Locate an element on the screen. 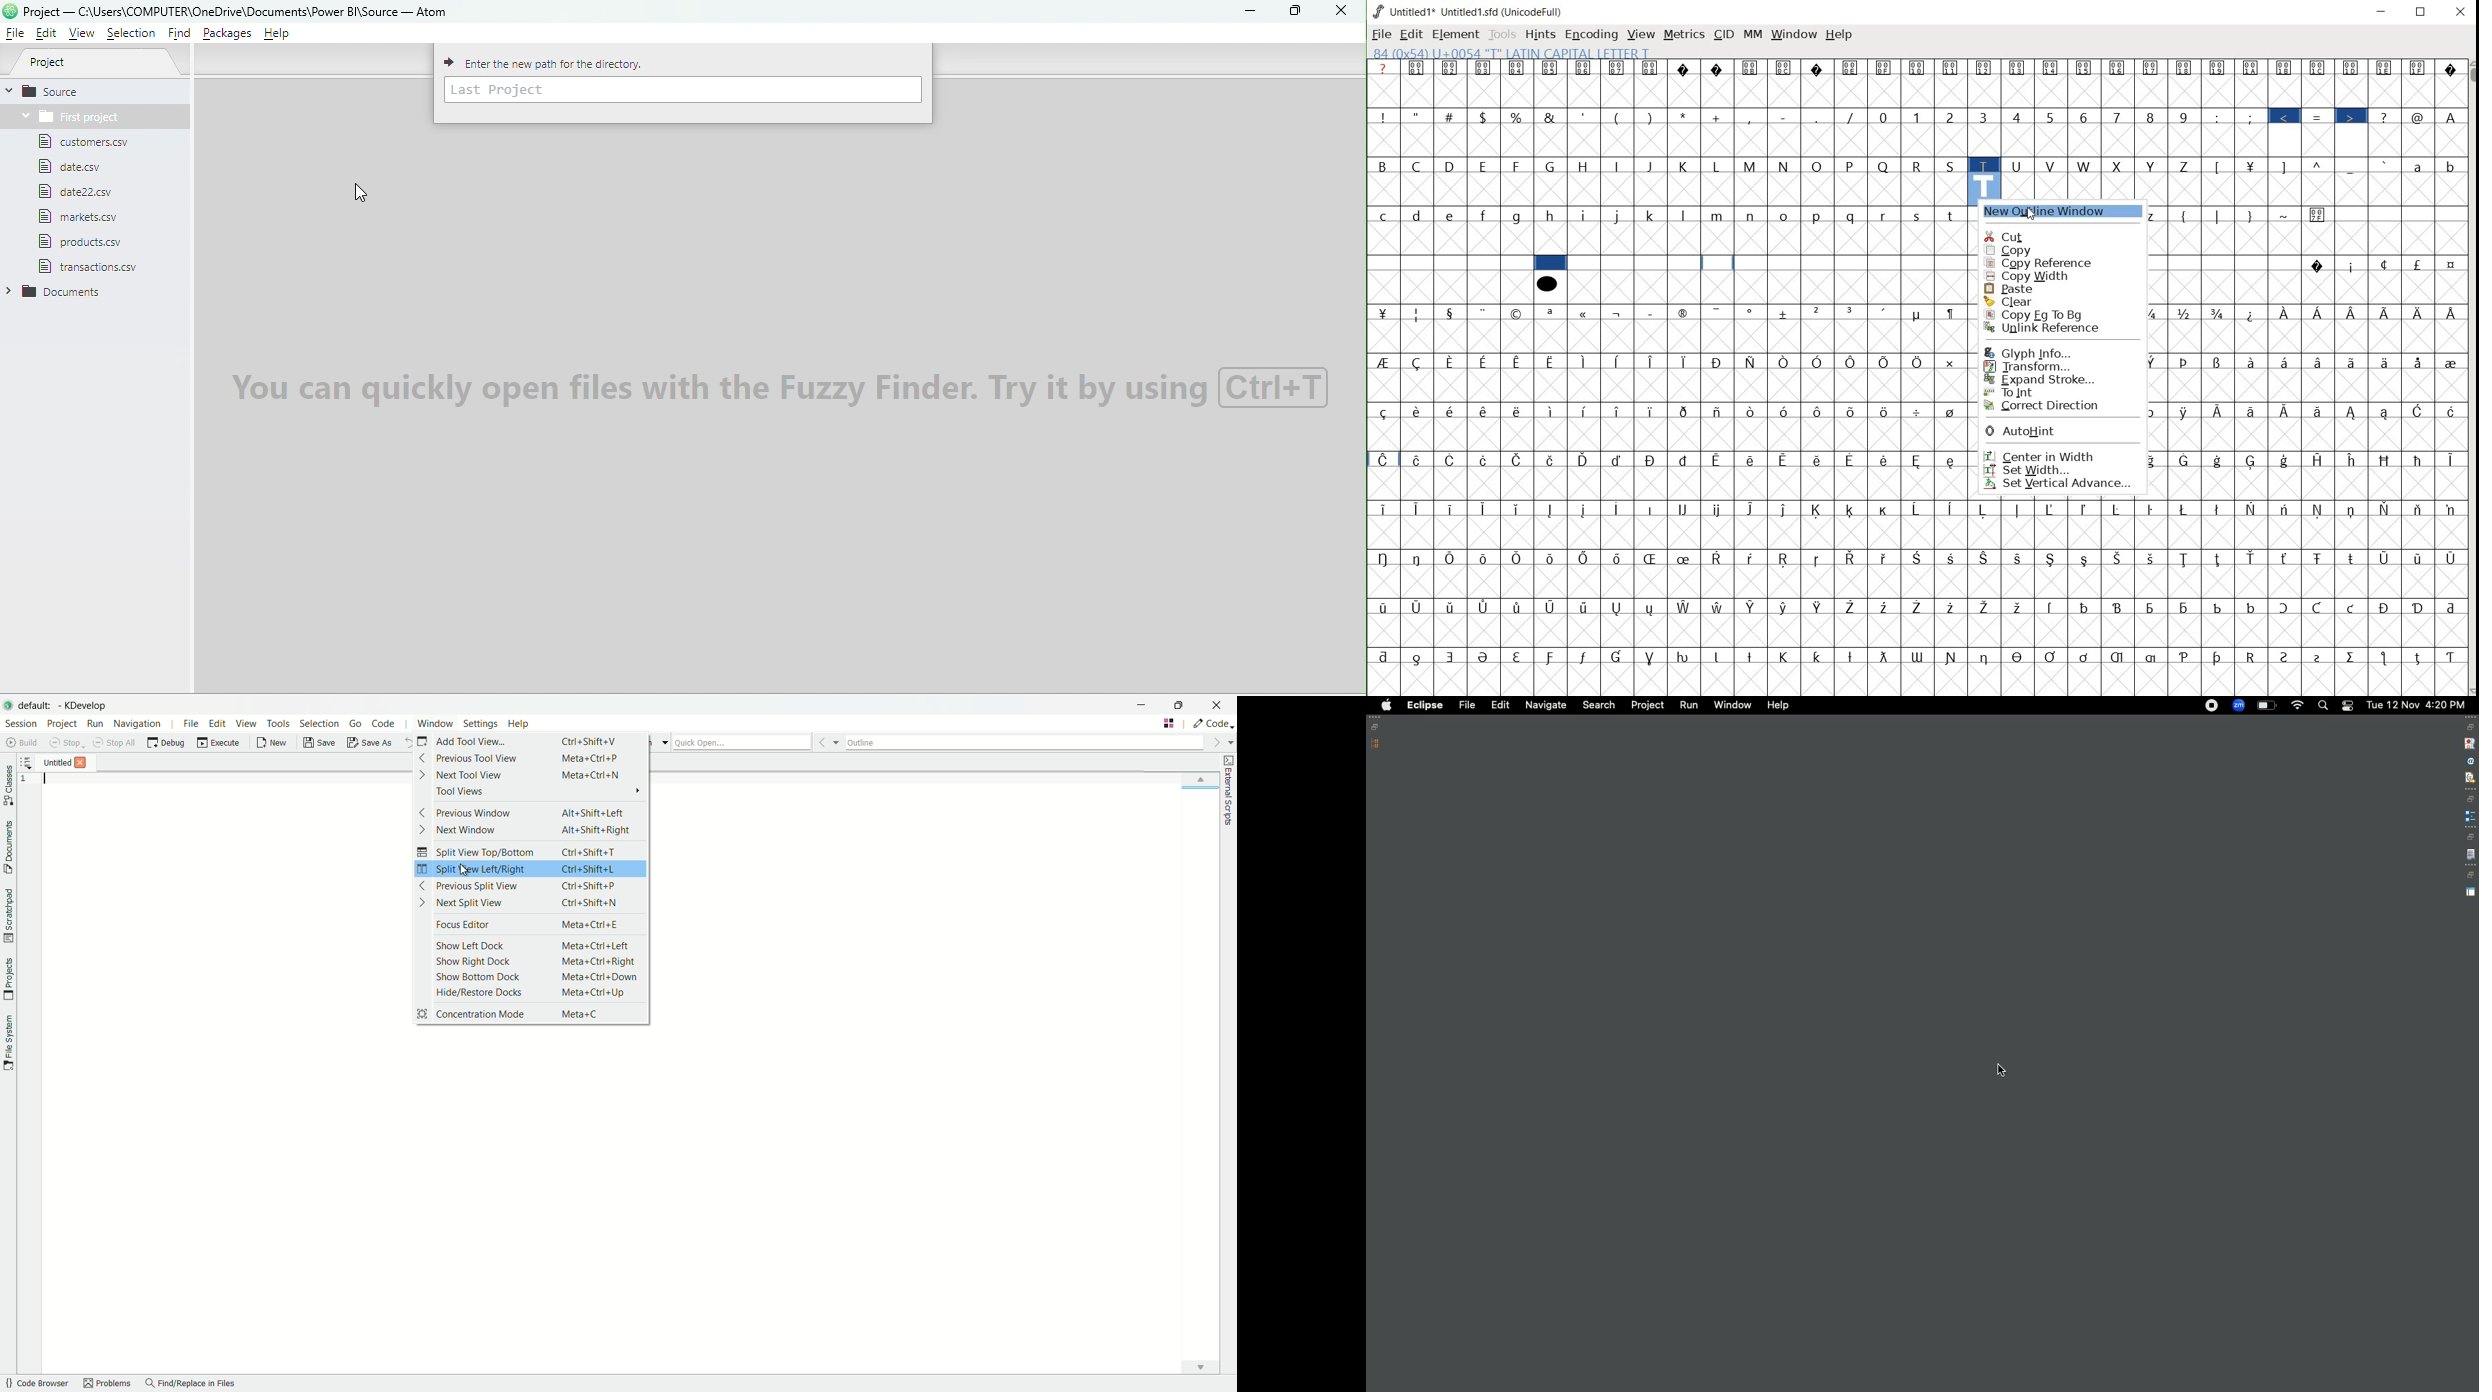 The height and width of the screenshot is (1400, 2492). Symbol is located at coordinates (1382, 459).